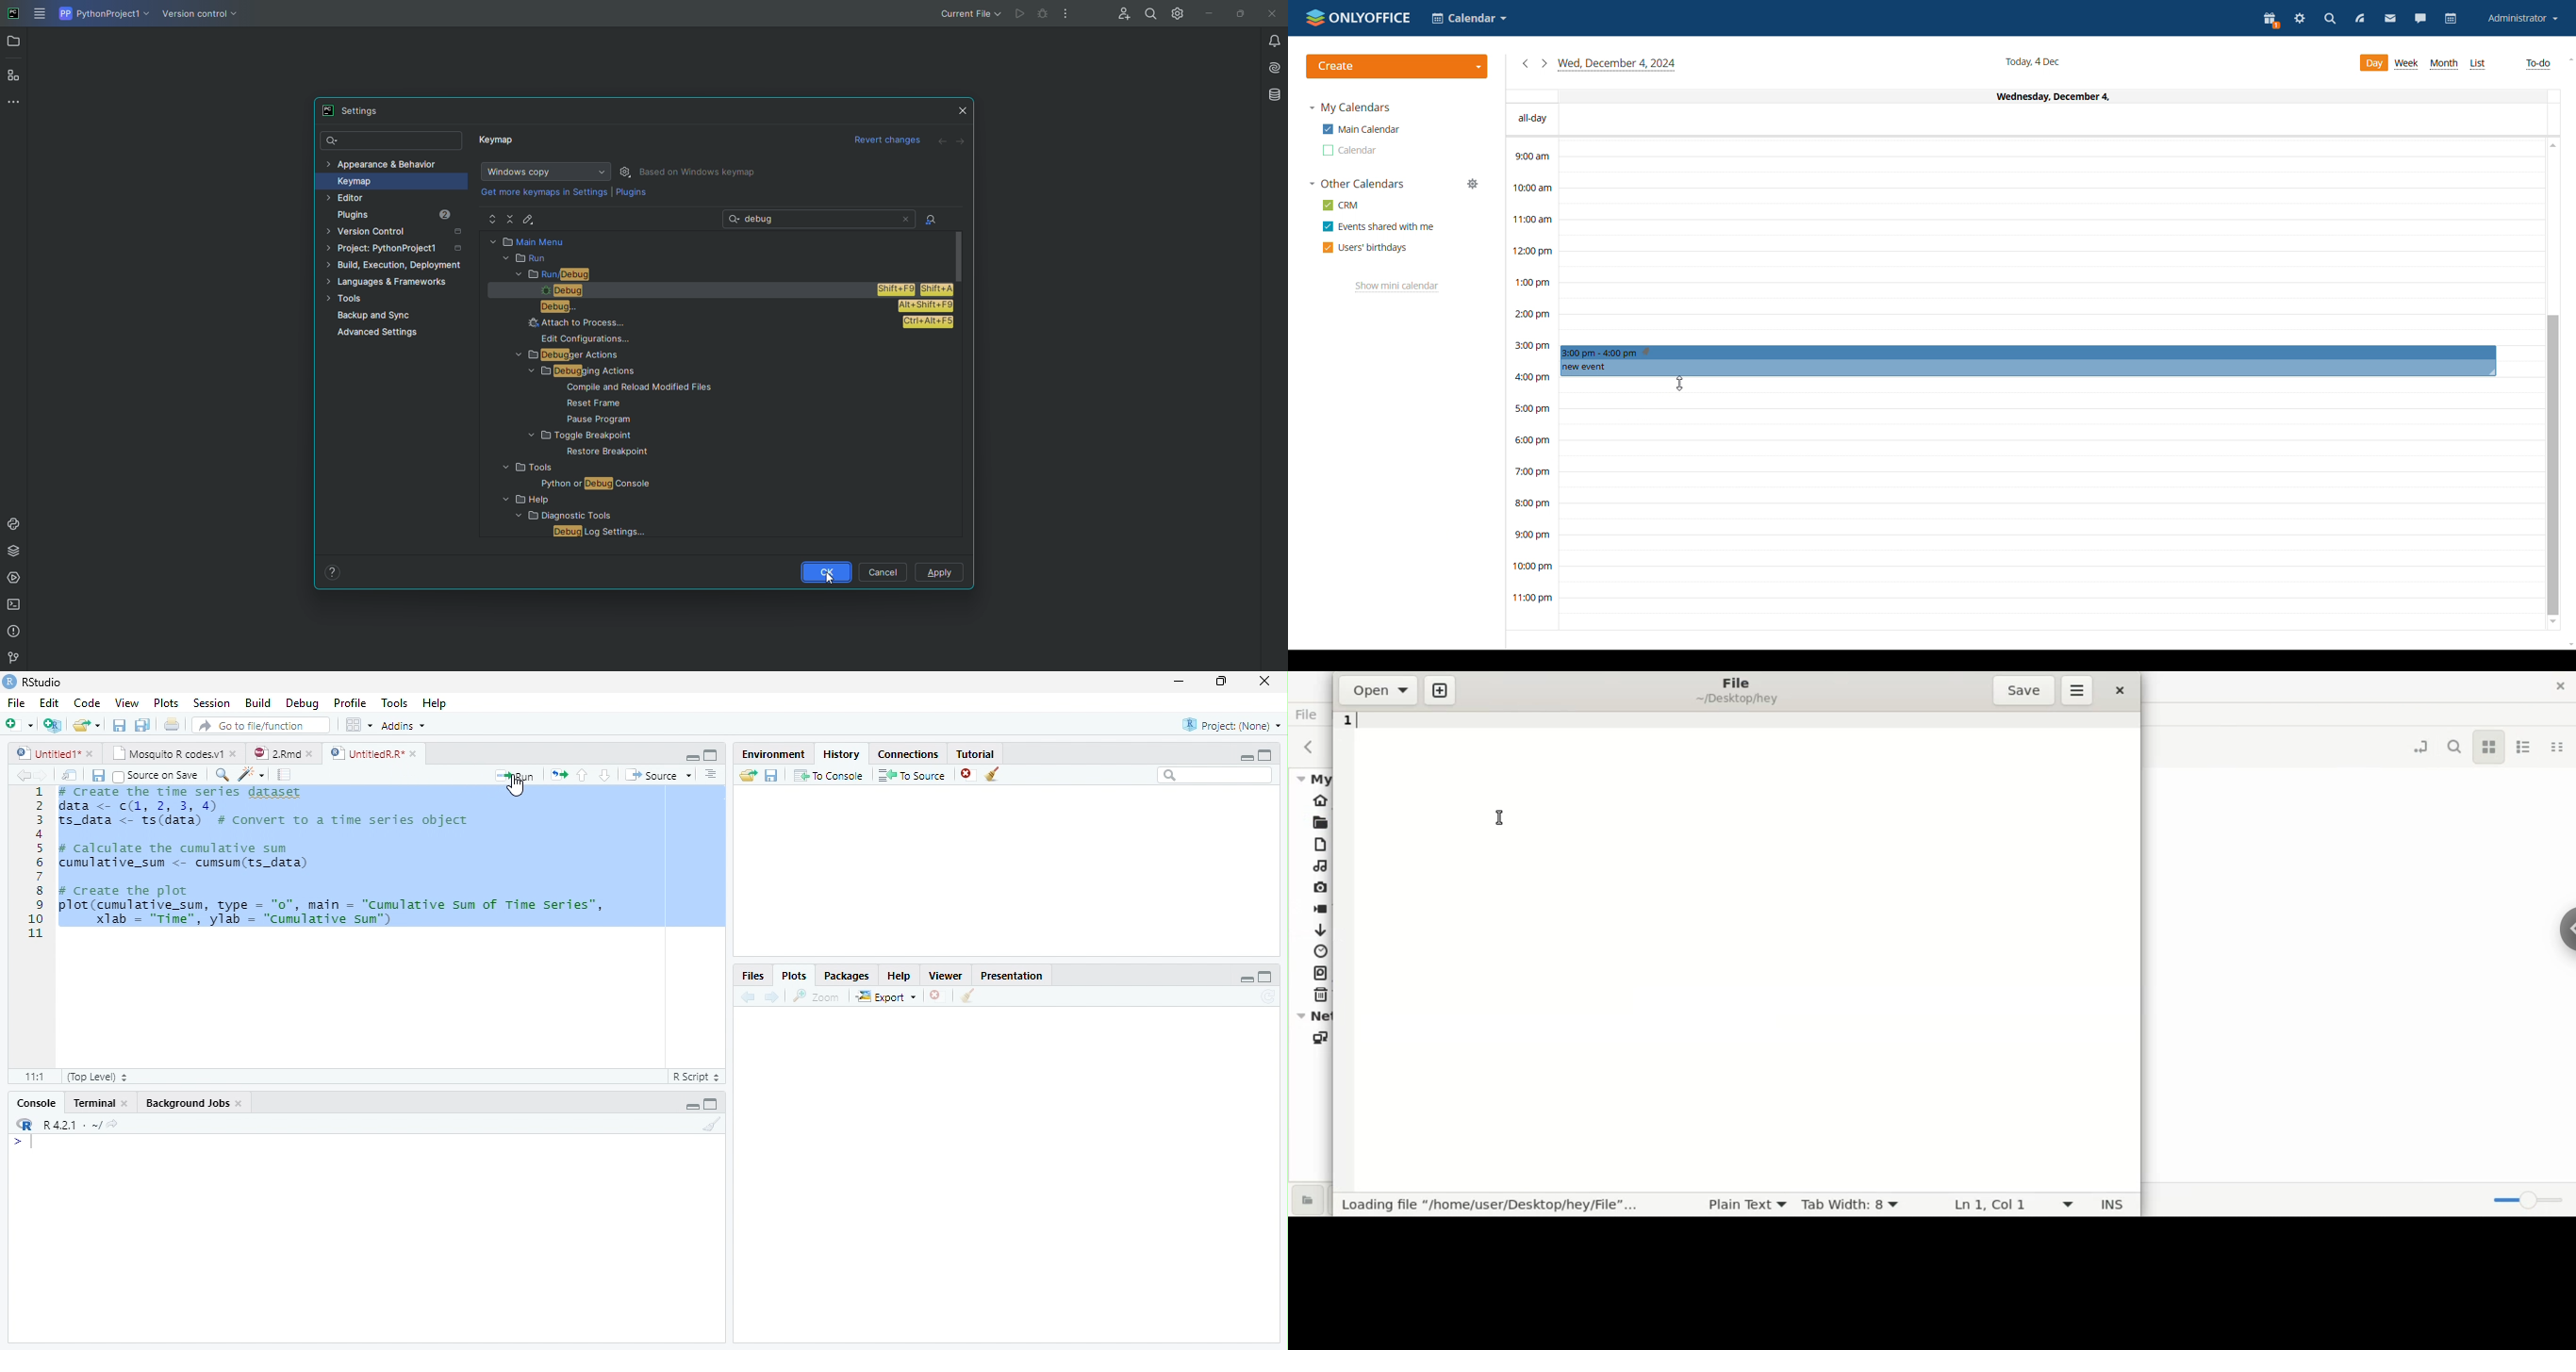  What do you see at coordinates (305, 704) in the screenshot?
I see `Debug` at bounding box center [305, 704].